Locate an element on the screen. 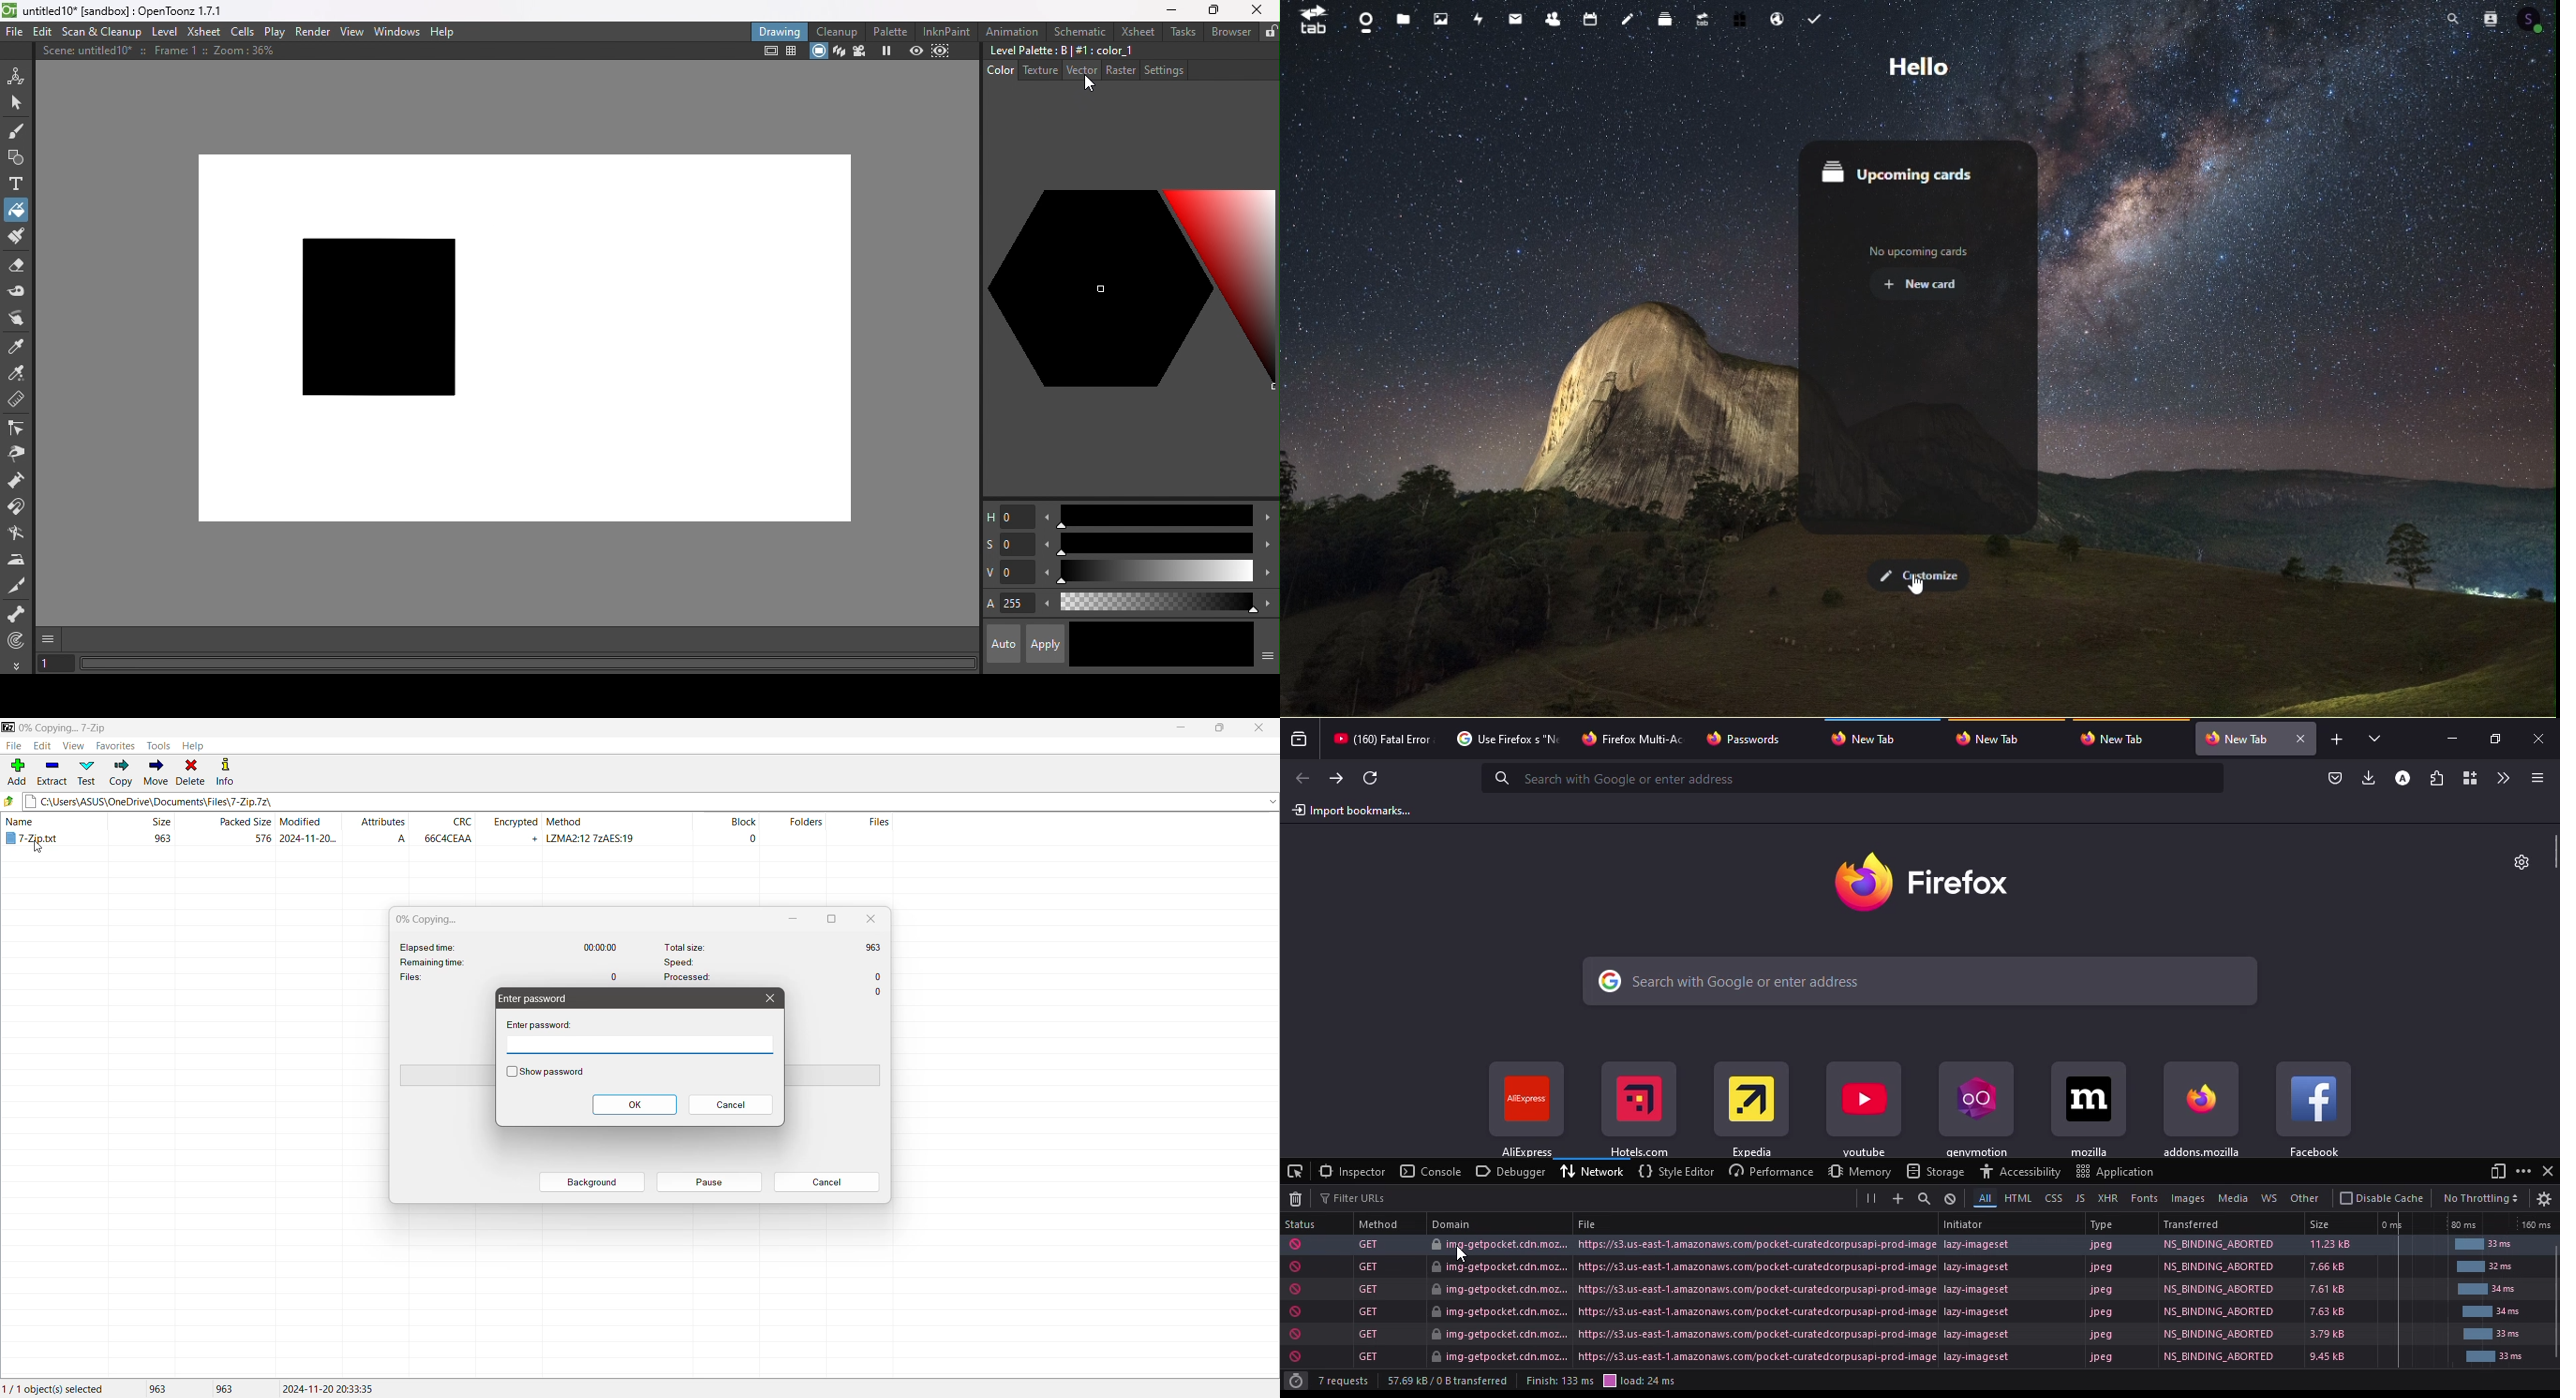  settings is located at coordinates (2545, 1200).